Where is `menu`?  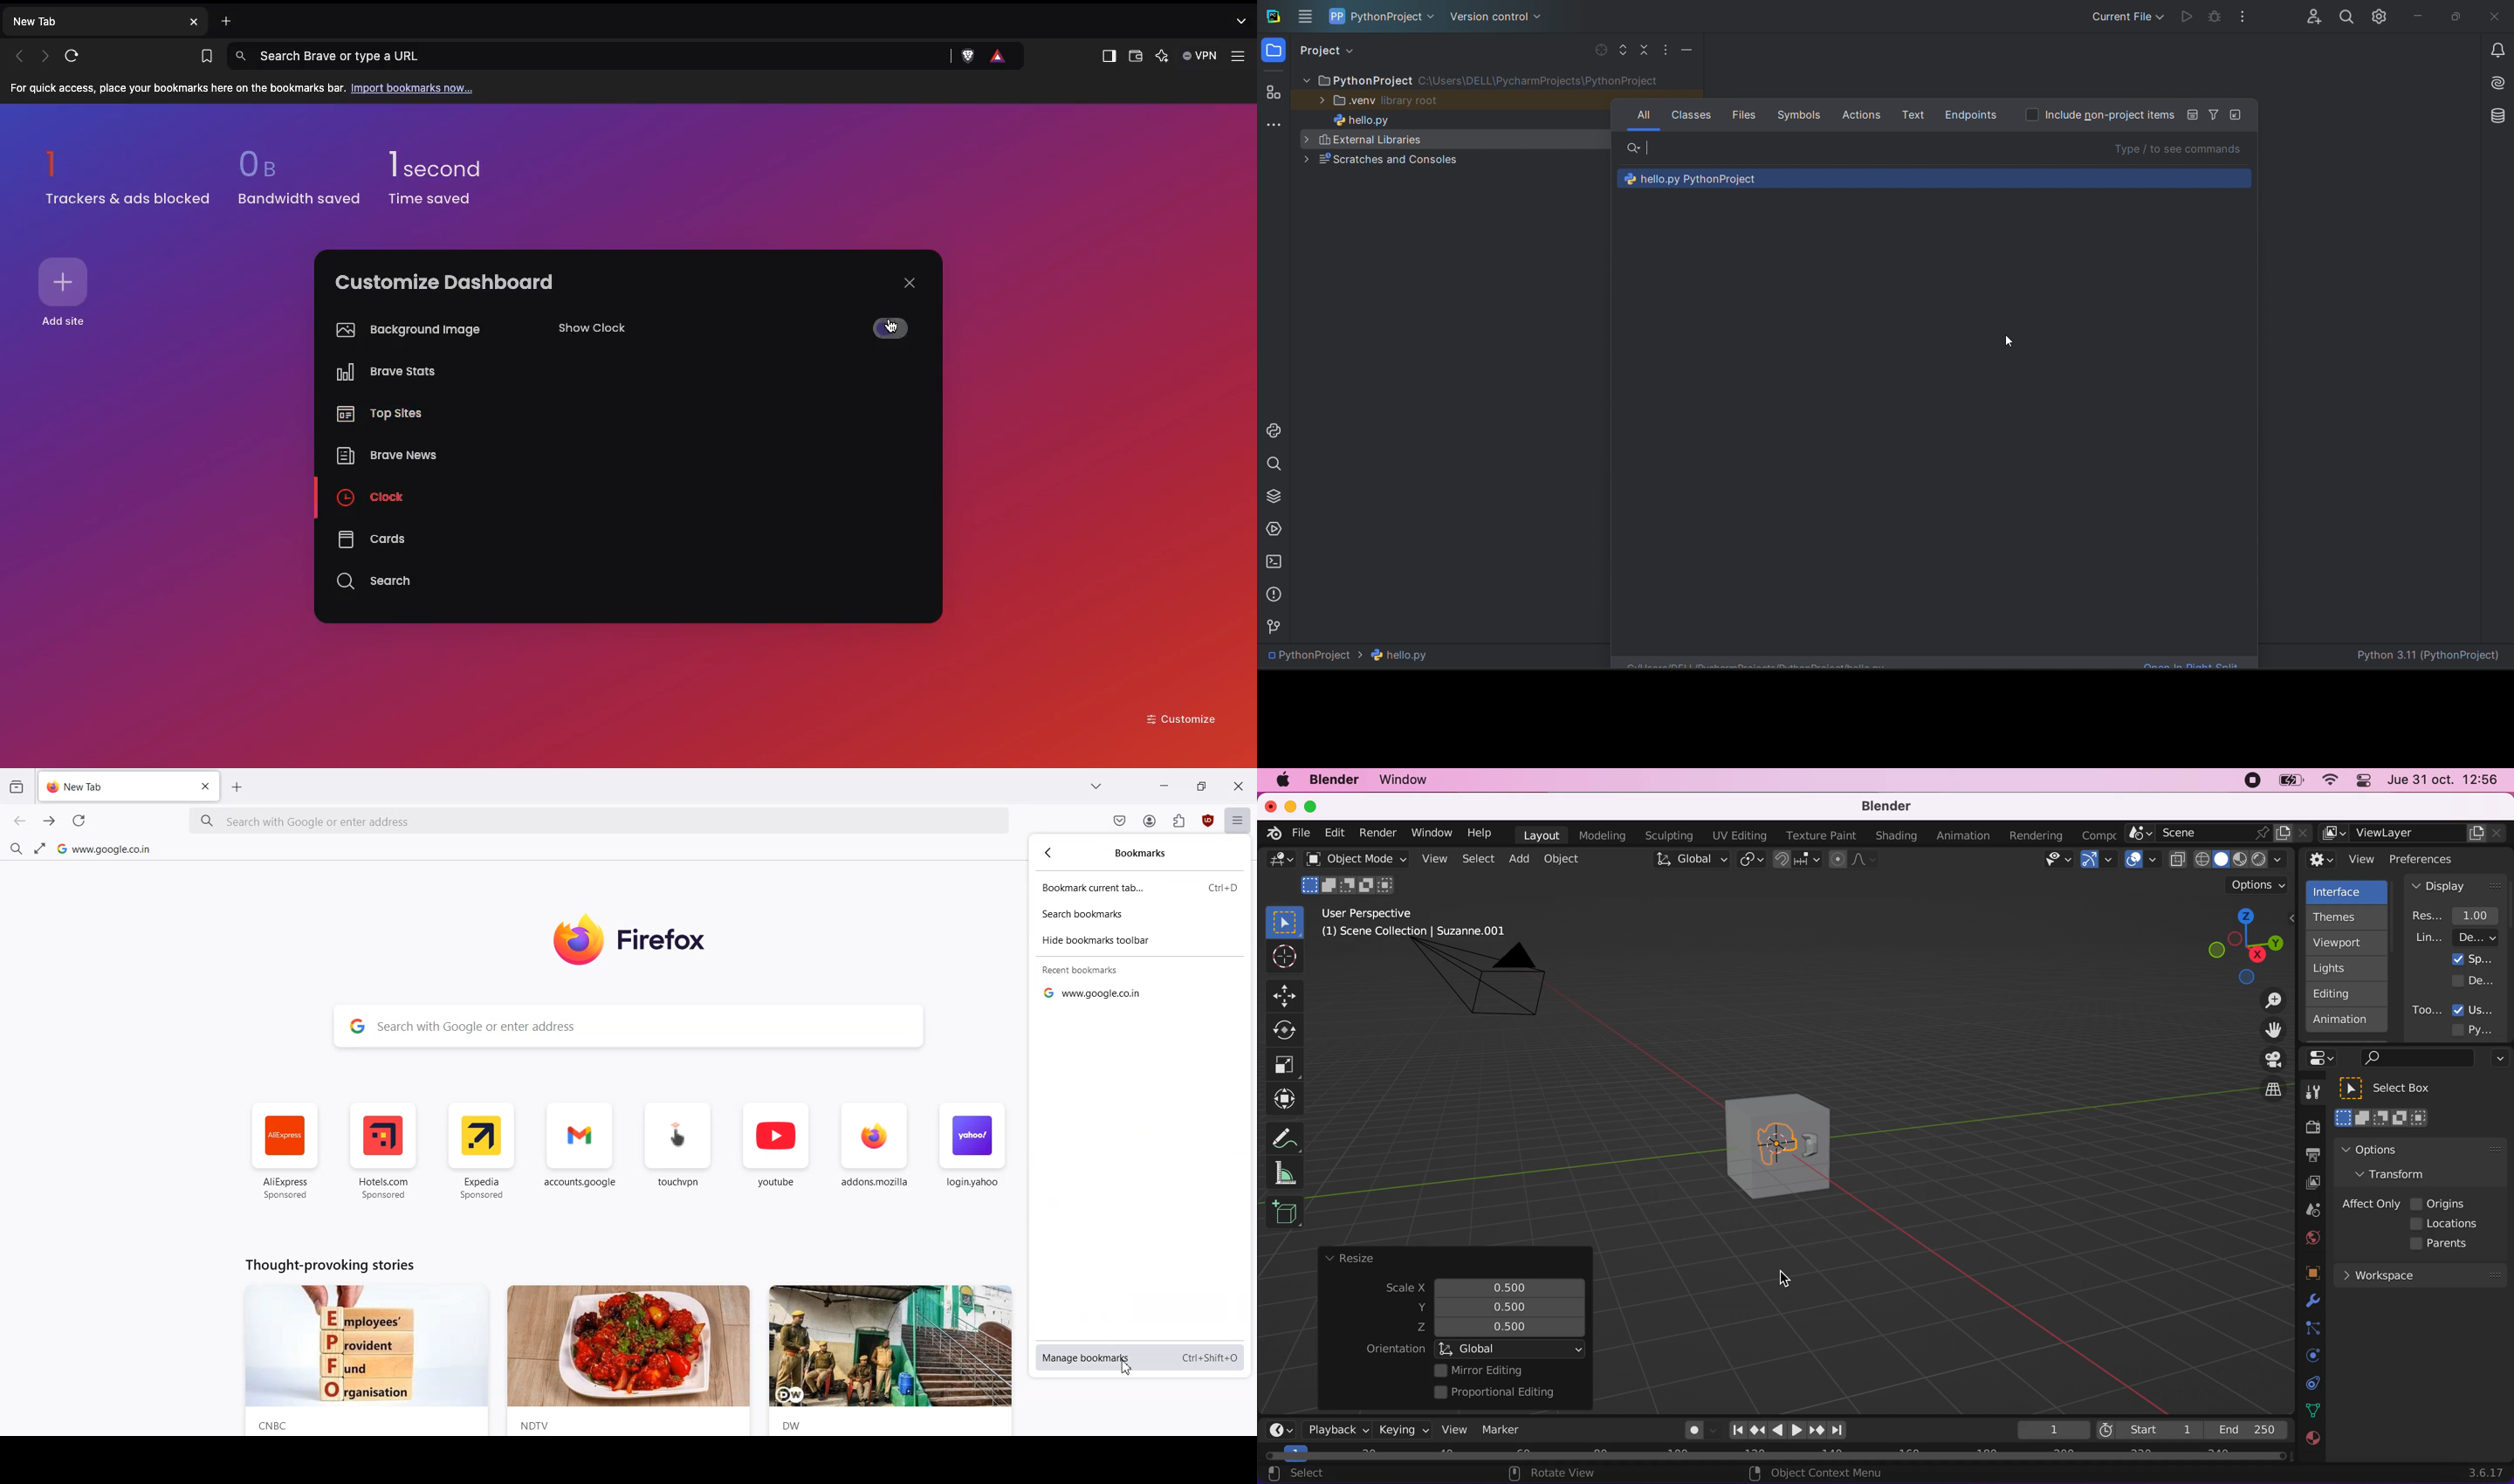 menu is located at coordinates (1303, 16).